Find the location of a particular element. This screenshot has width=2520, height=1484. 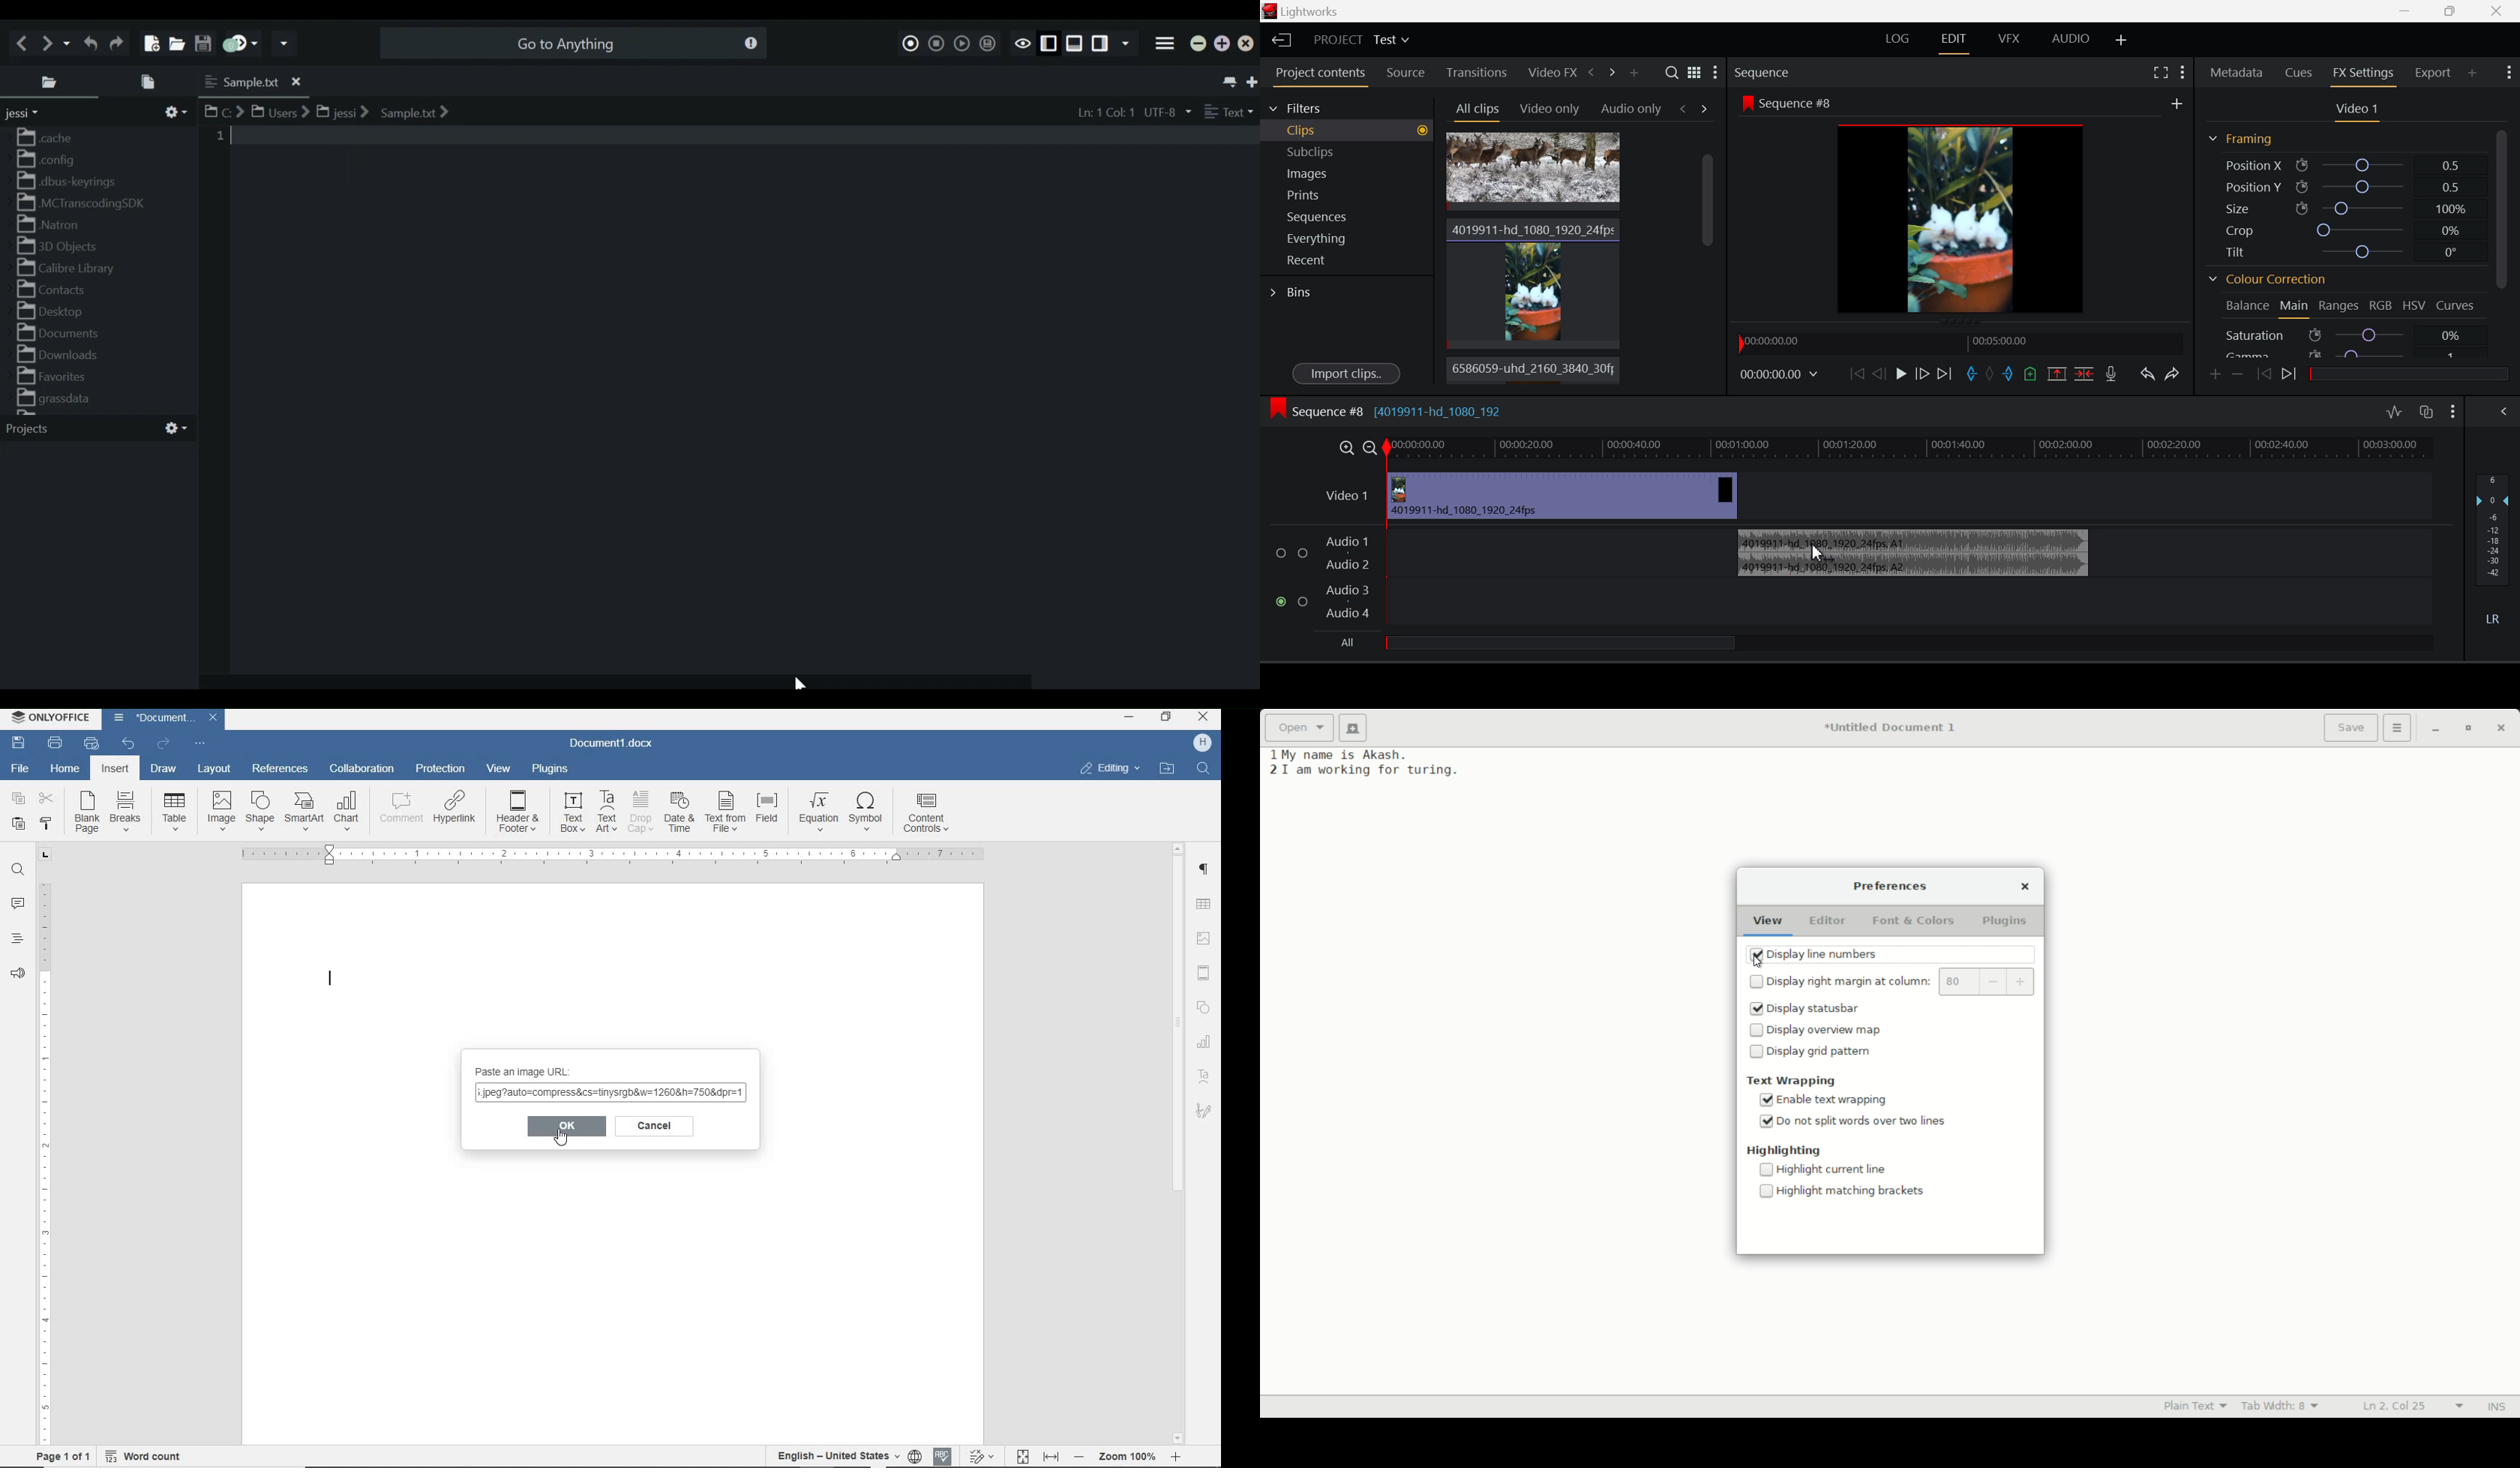

cursor is located at coordinates (1815, 553).